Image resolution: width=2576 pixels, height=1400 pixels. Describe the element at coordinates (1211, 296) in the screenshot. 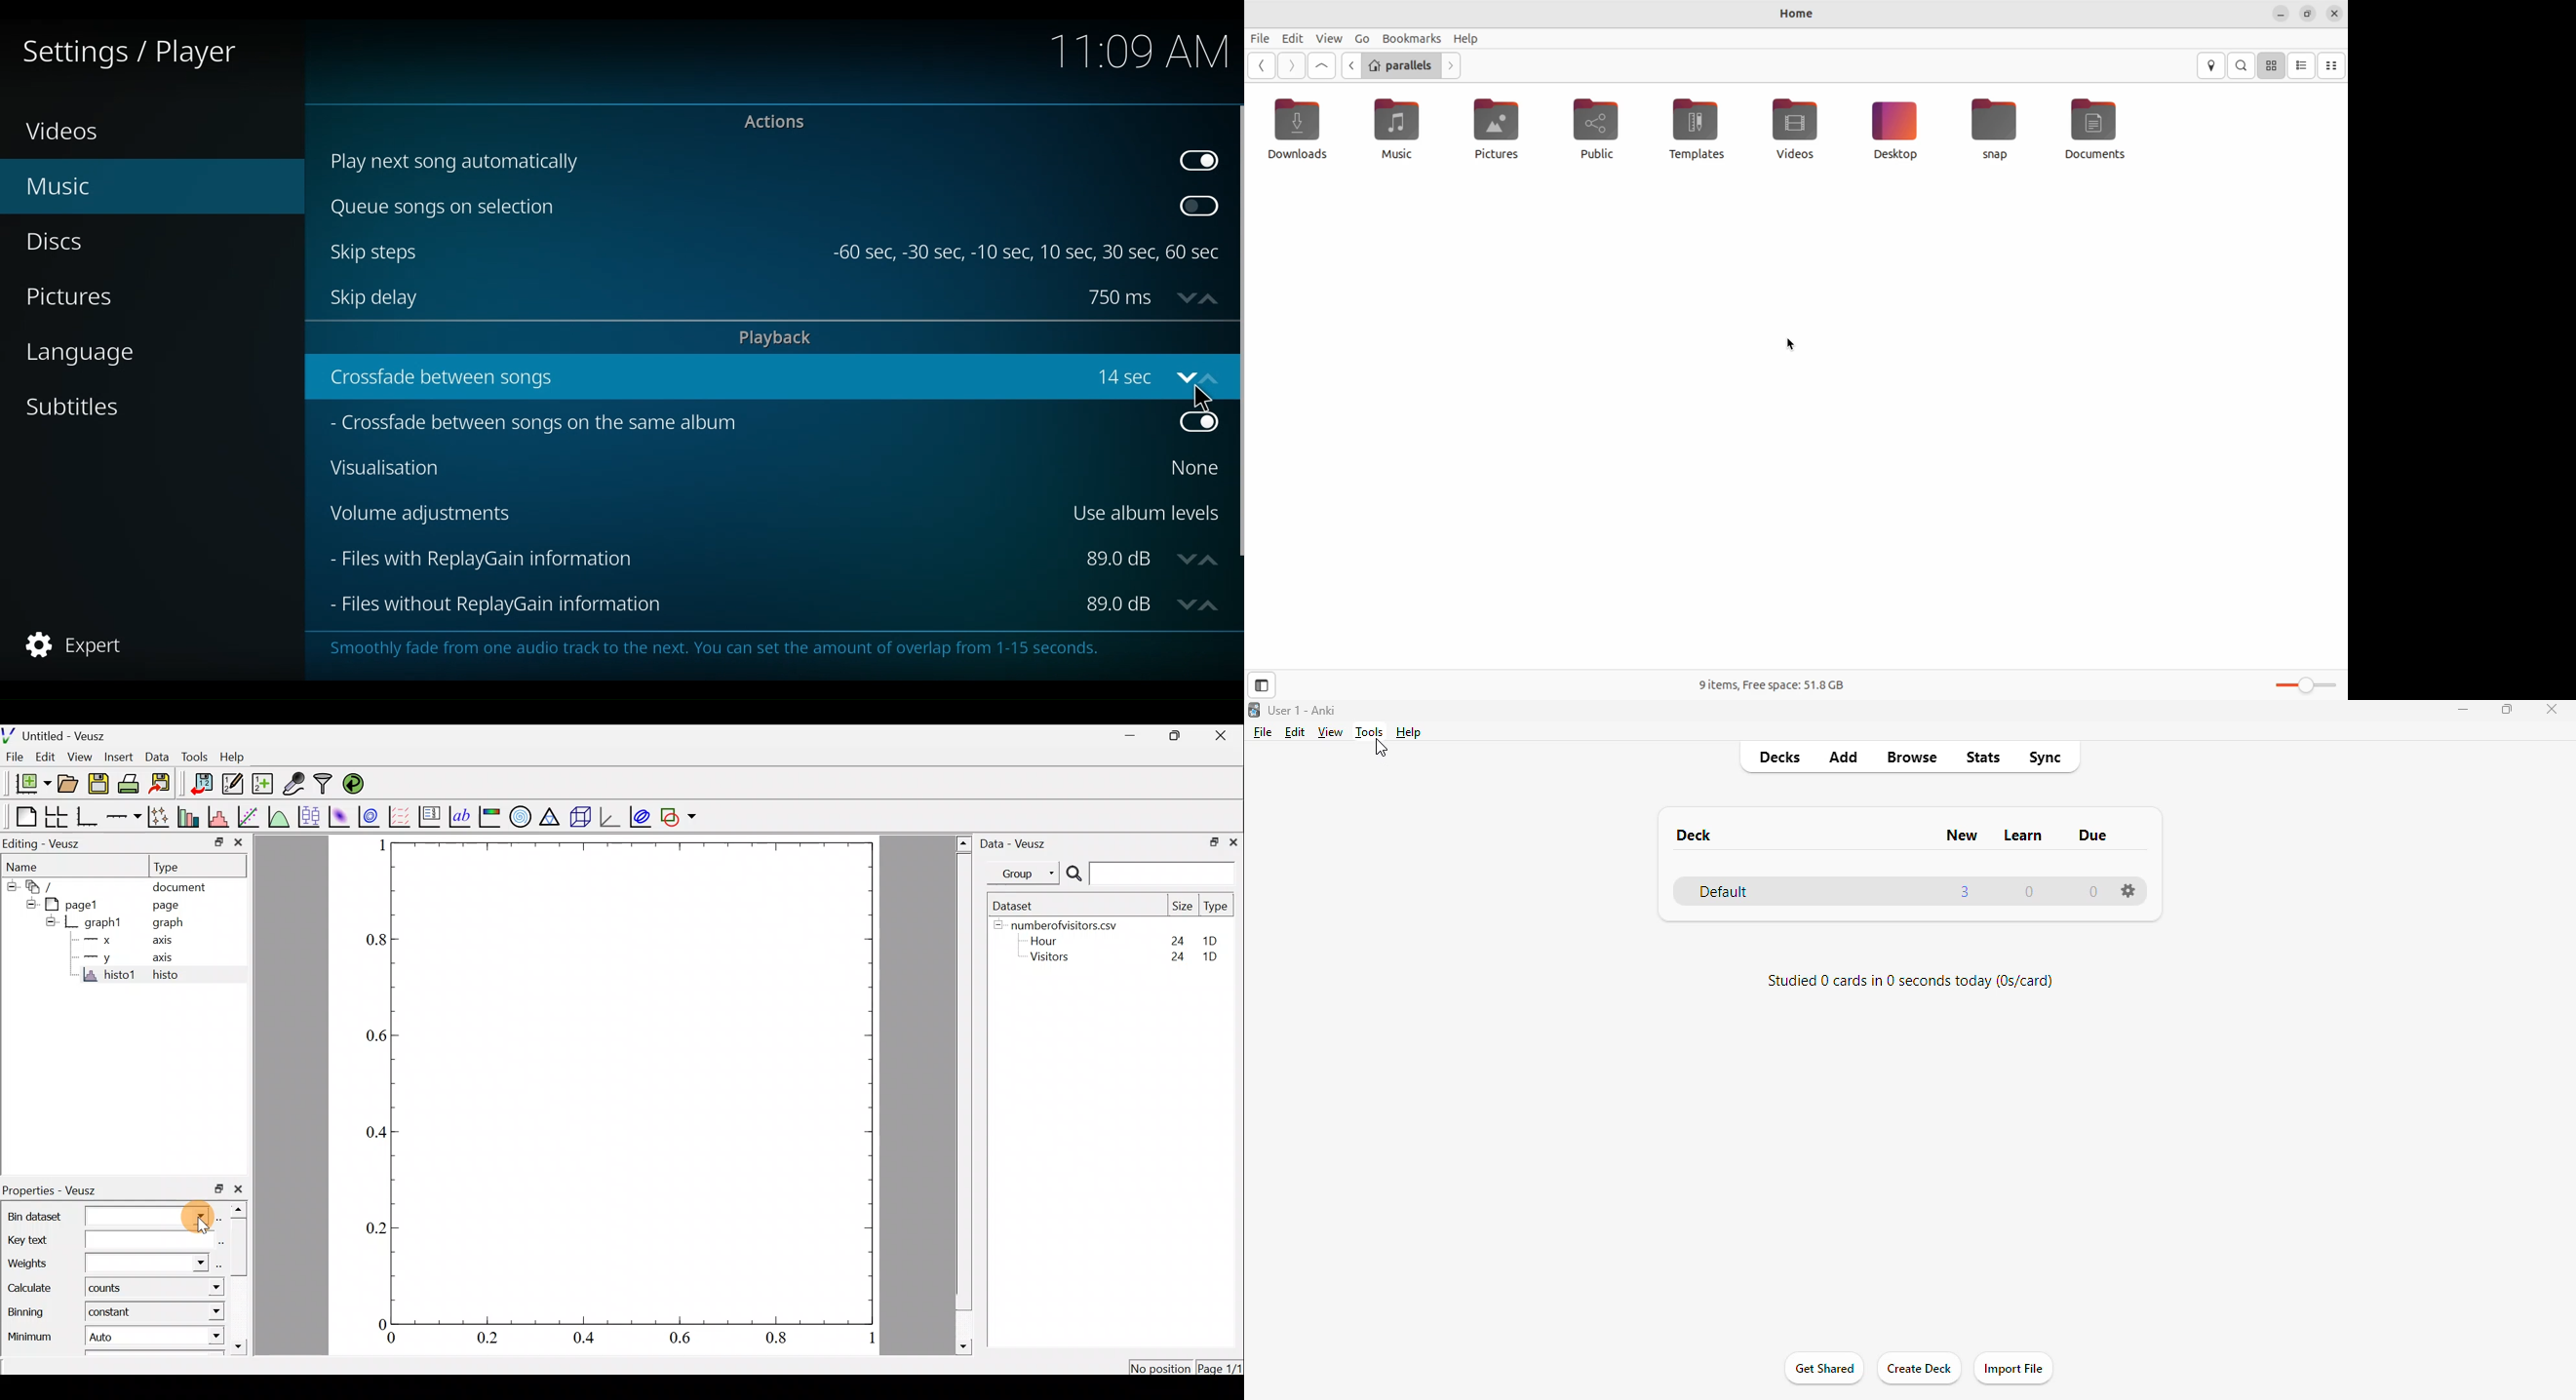

I see `up` at that location.